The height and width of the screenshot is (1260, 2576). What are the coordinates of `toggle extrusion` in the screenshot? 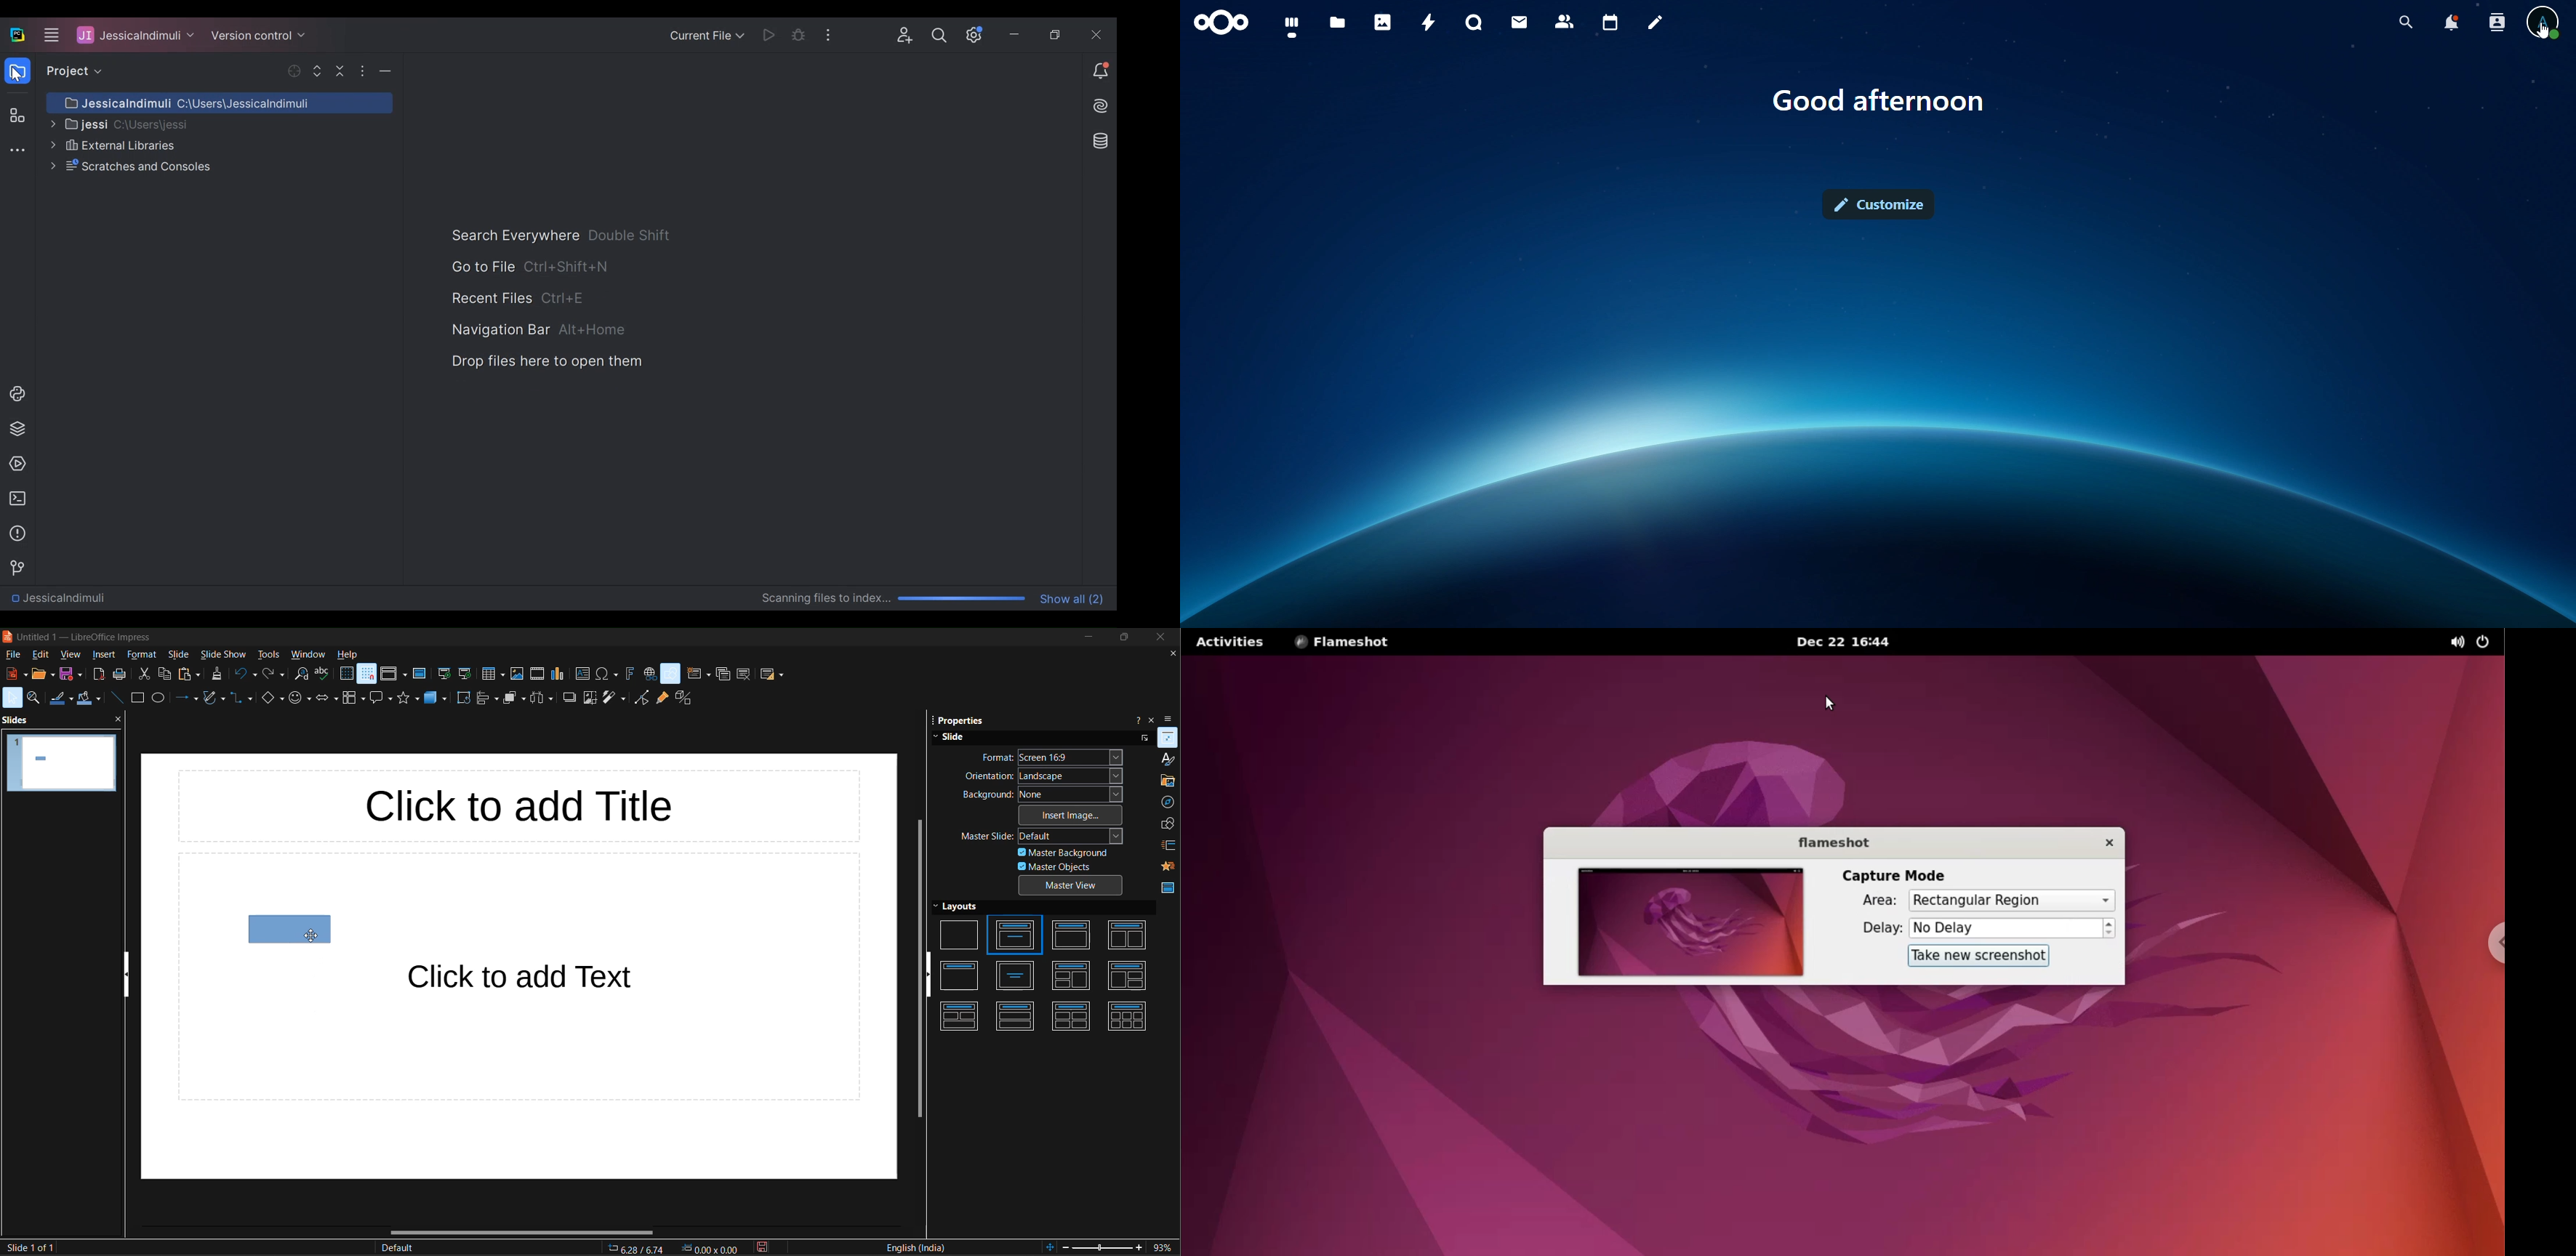 It's located at (682, 696).